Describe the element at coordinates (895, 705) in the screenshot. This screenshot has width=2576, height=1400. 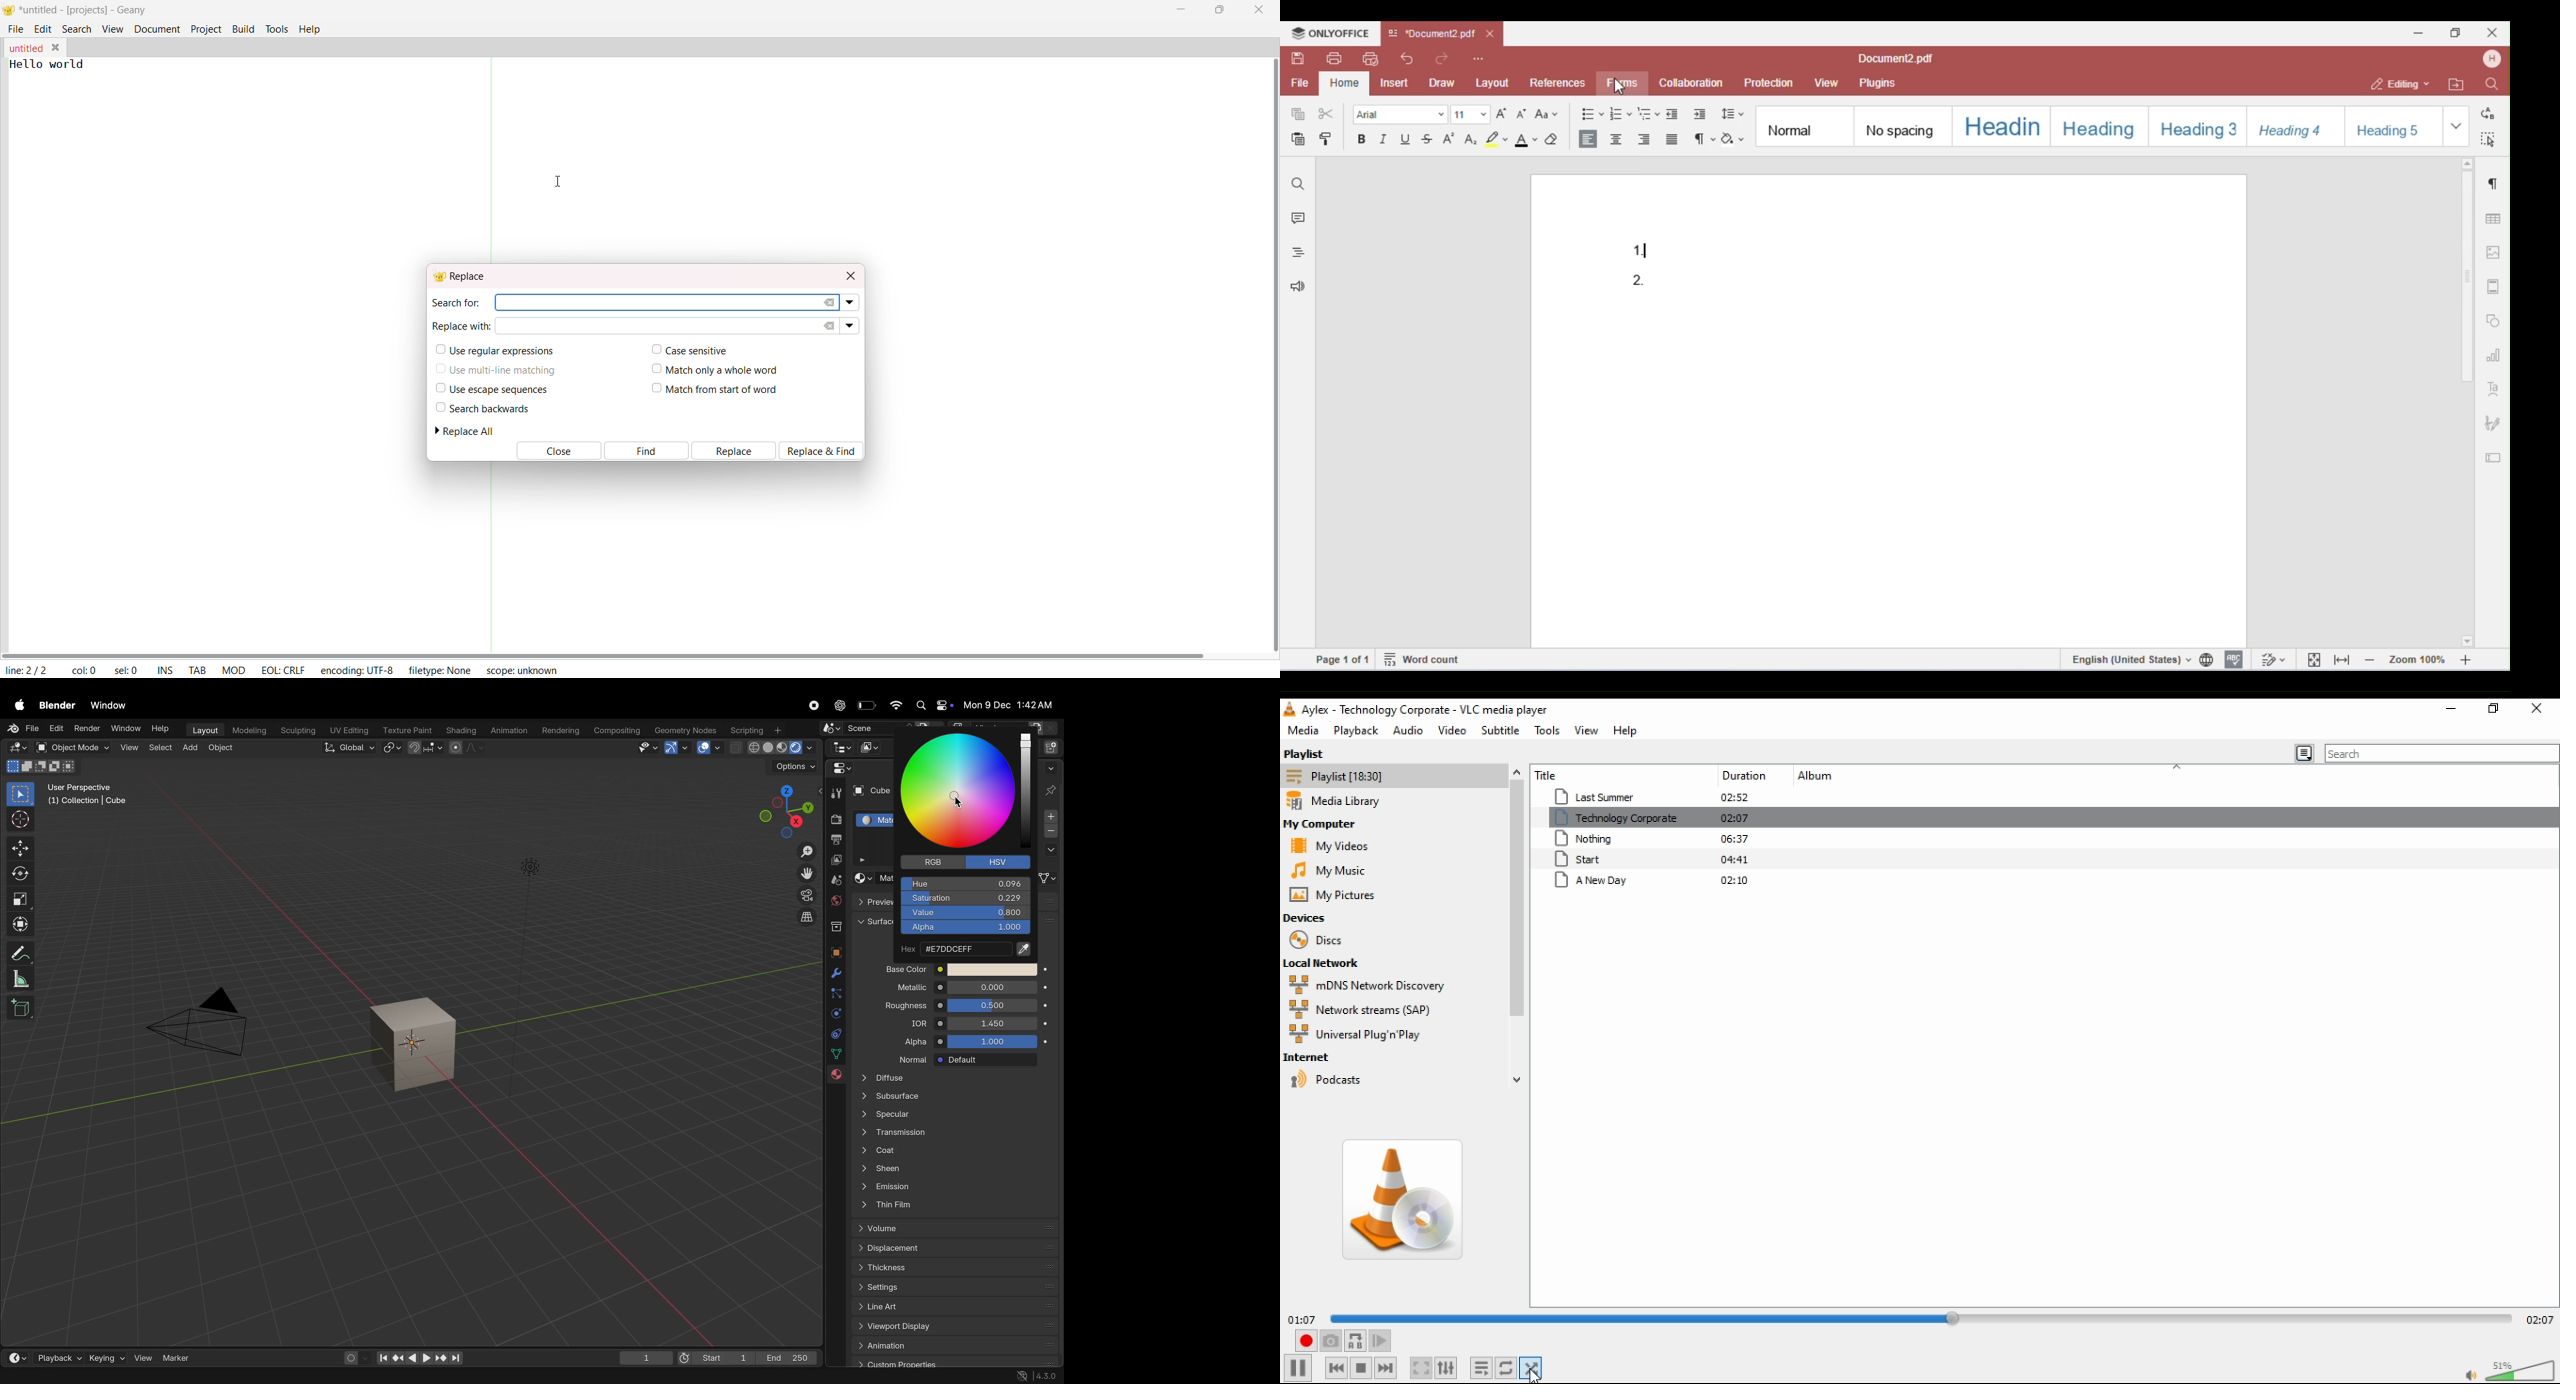
I see `wifi` at that location.